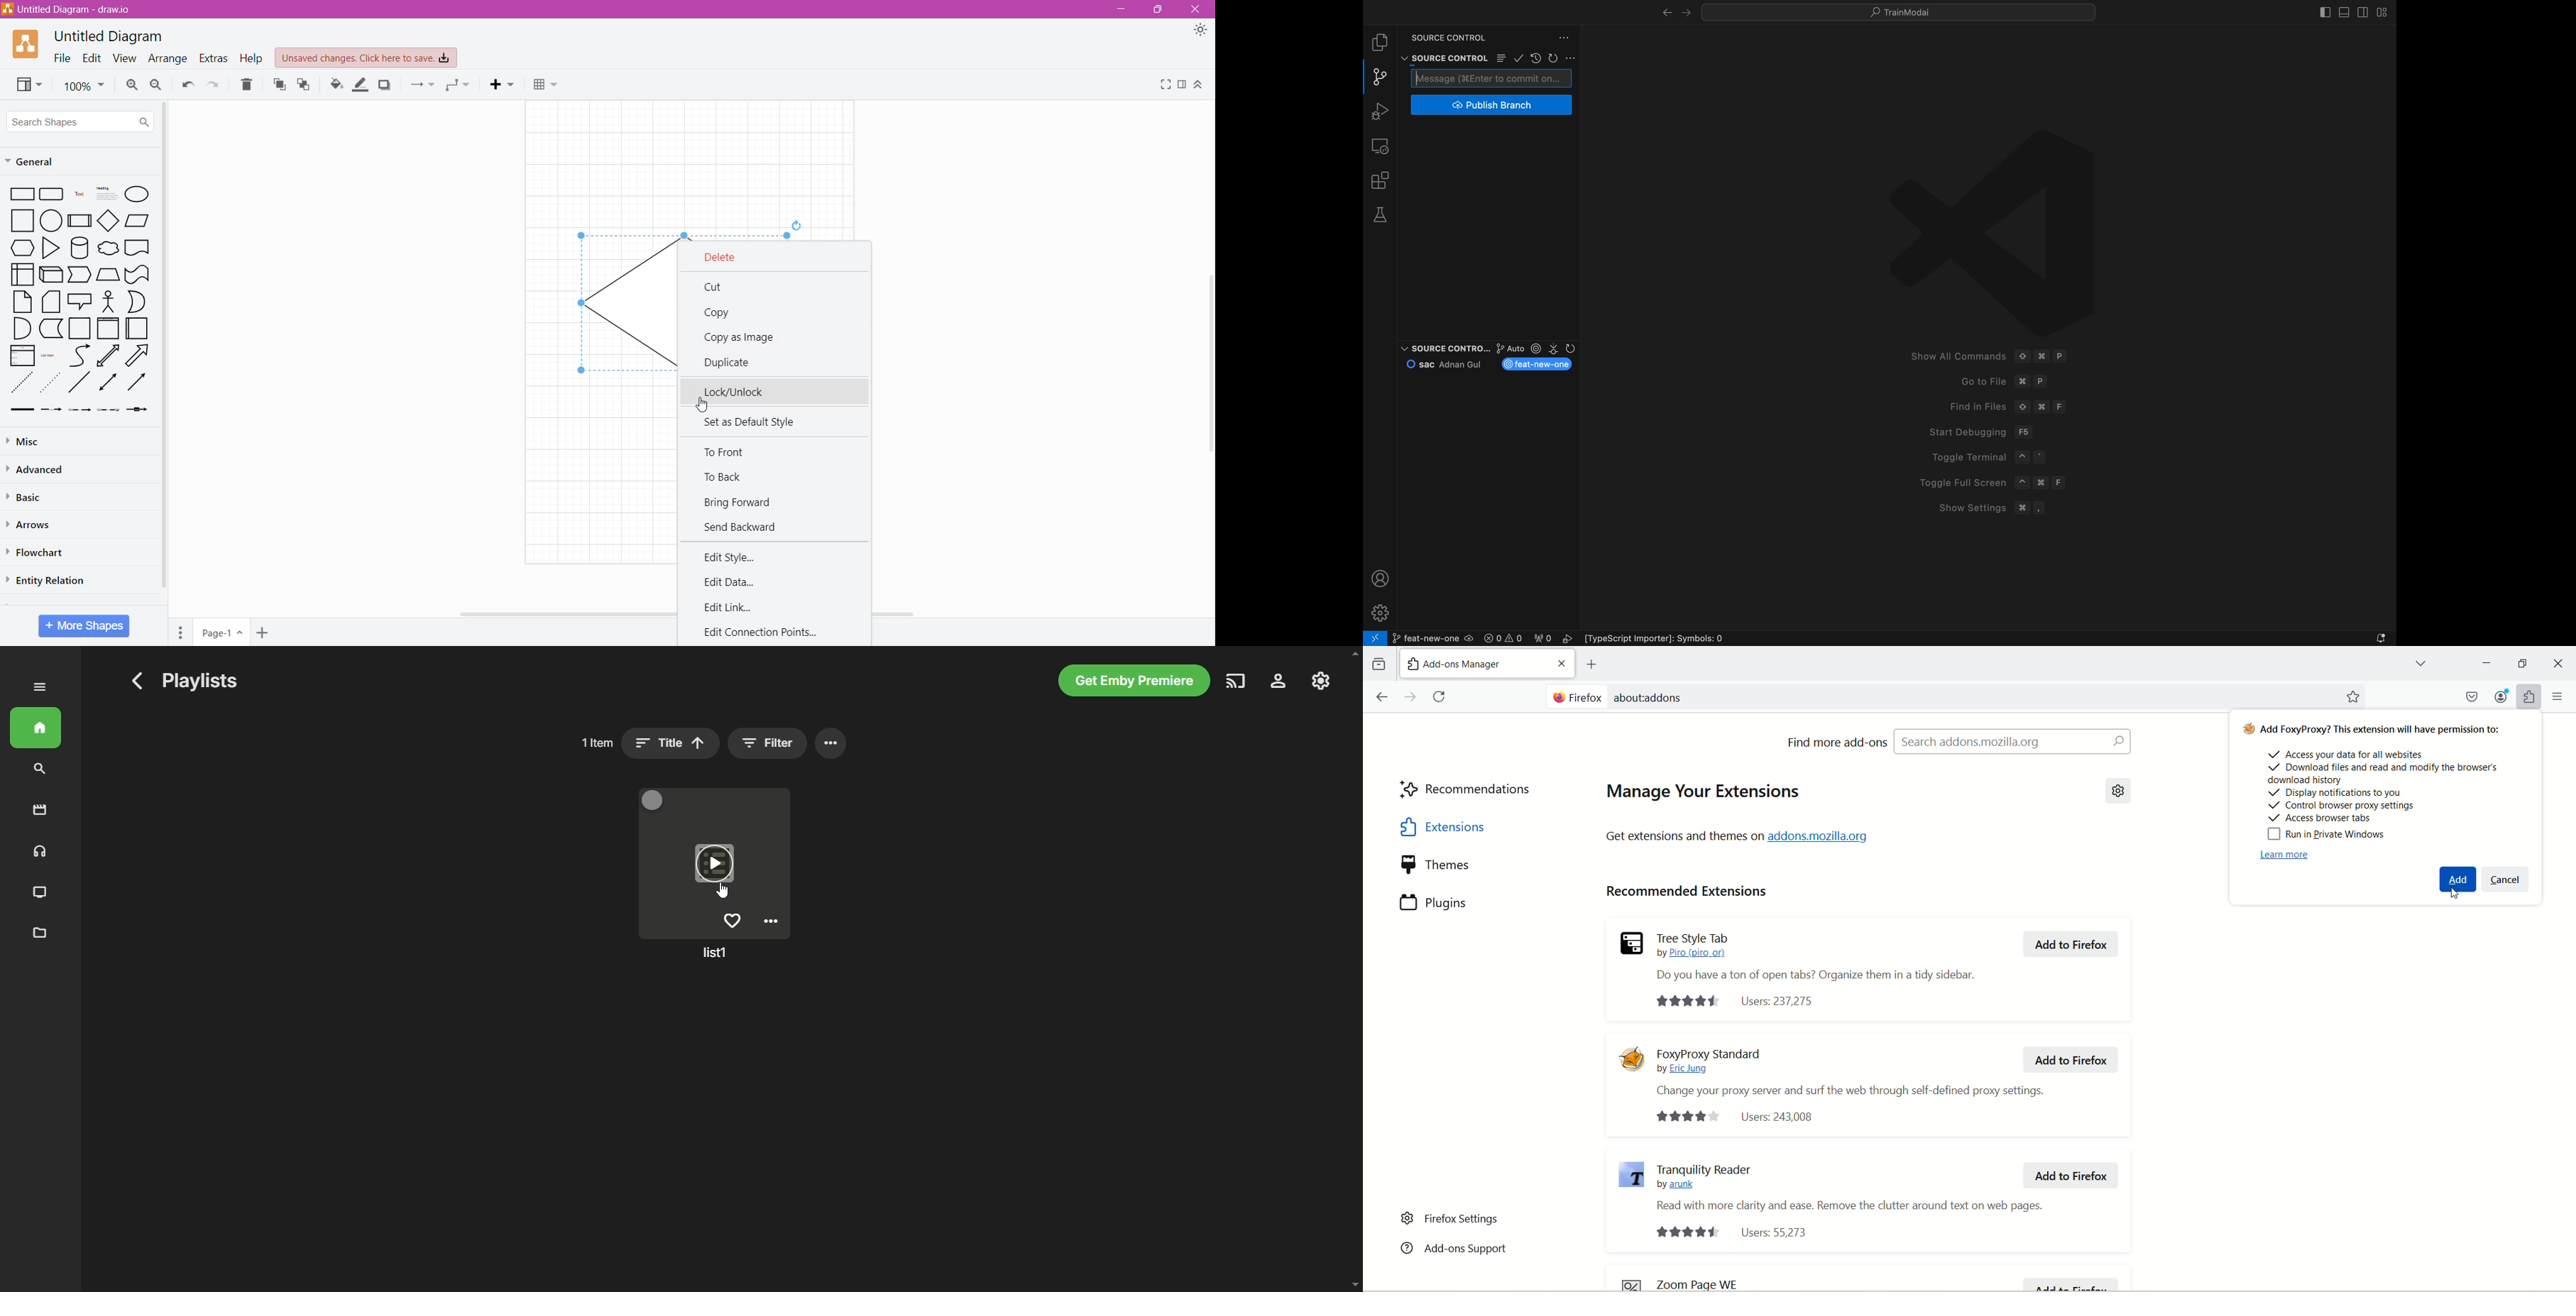  I want to click on Delete, so click(247, 84).